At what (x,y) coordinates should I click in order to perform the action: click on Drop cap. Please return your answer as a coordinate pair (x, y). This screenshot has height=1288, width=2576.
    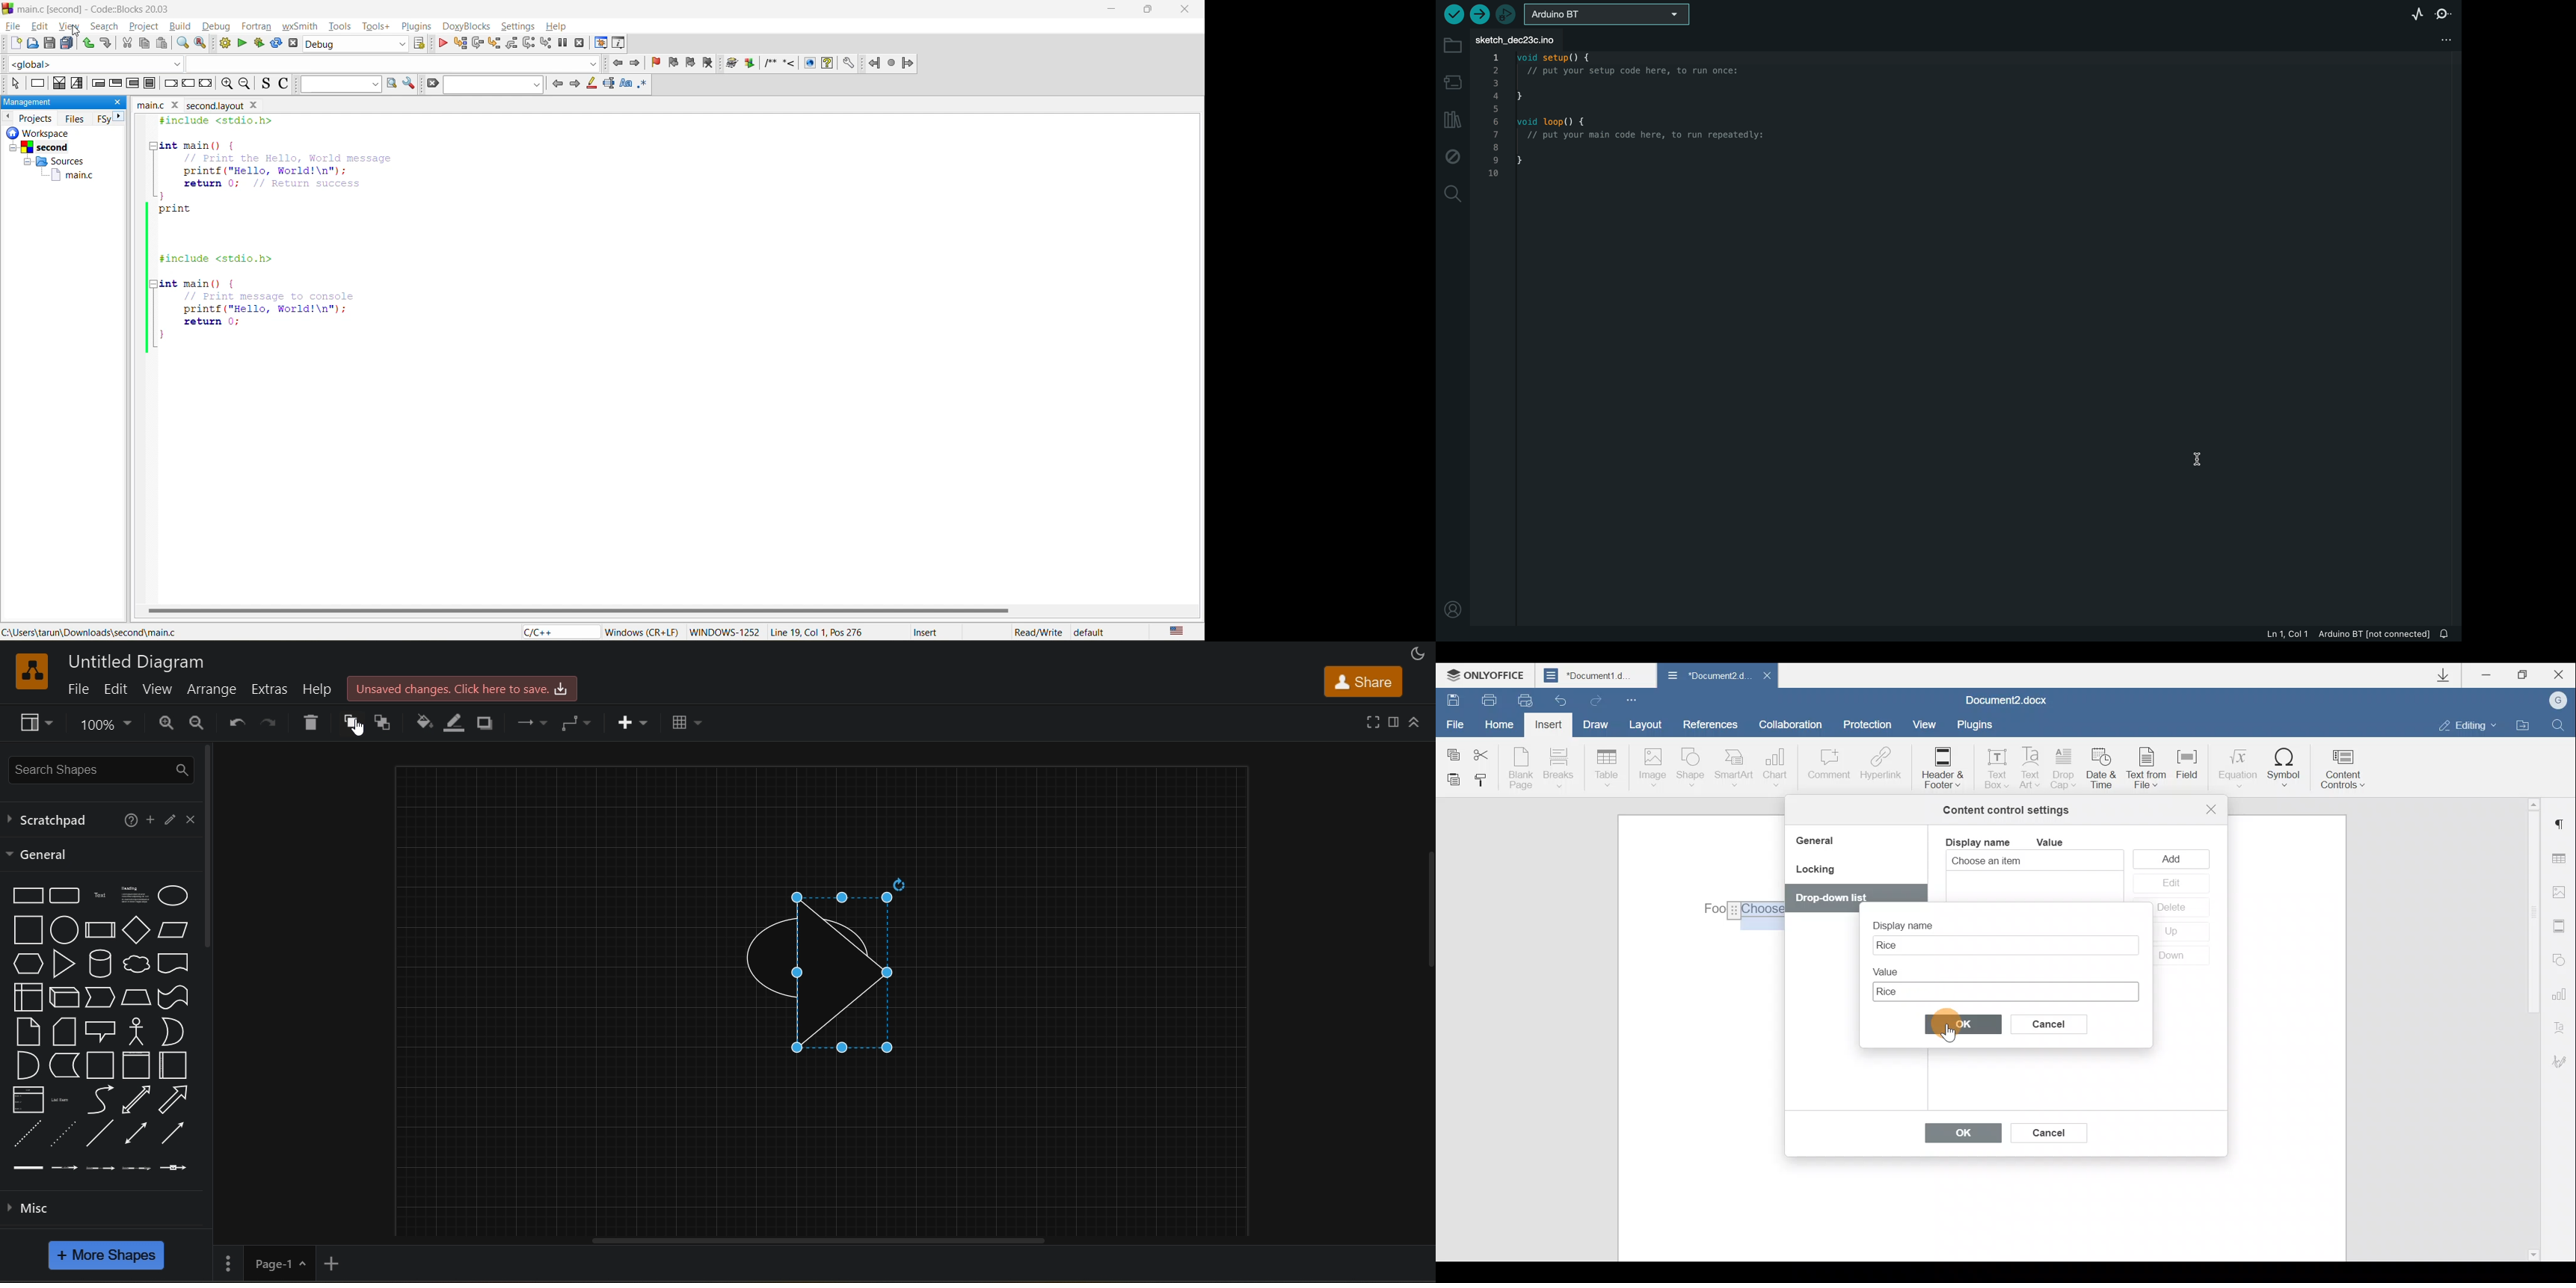
    Looking at the image, I should click on (2064, 770).